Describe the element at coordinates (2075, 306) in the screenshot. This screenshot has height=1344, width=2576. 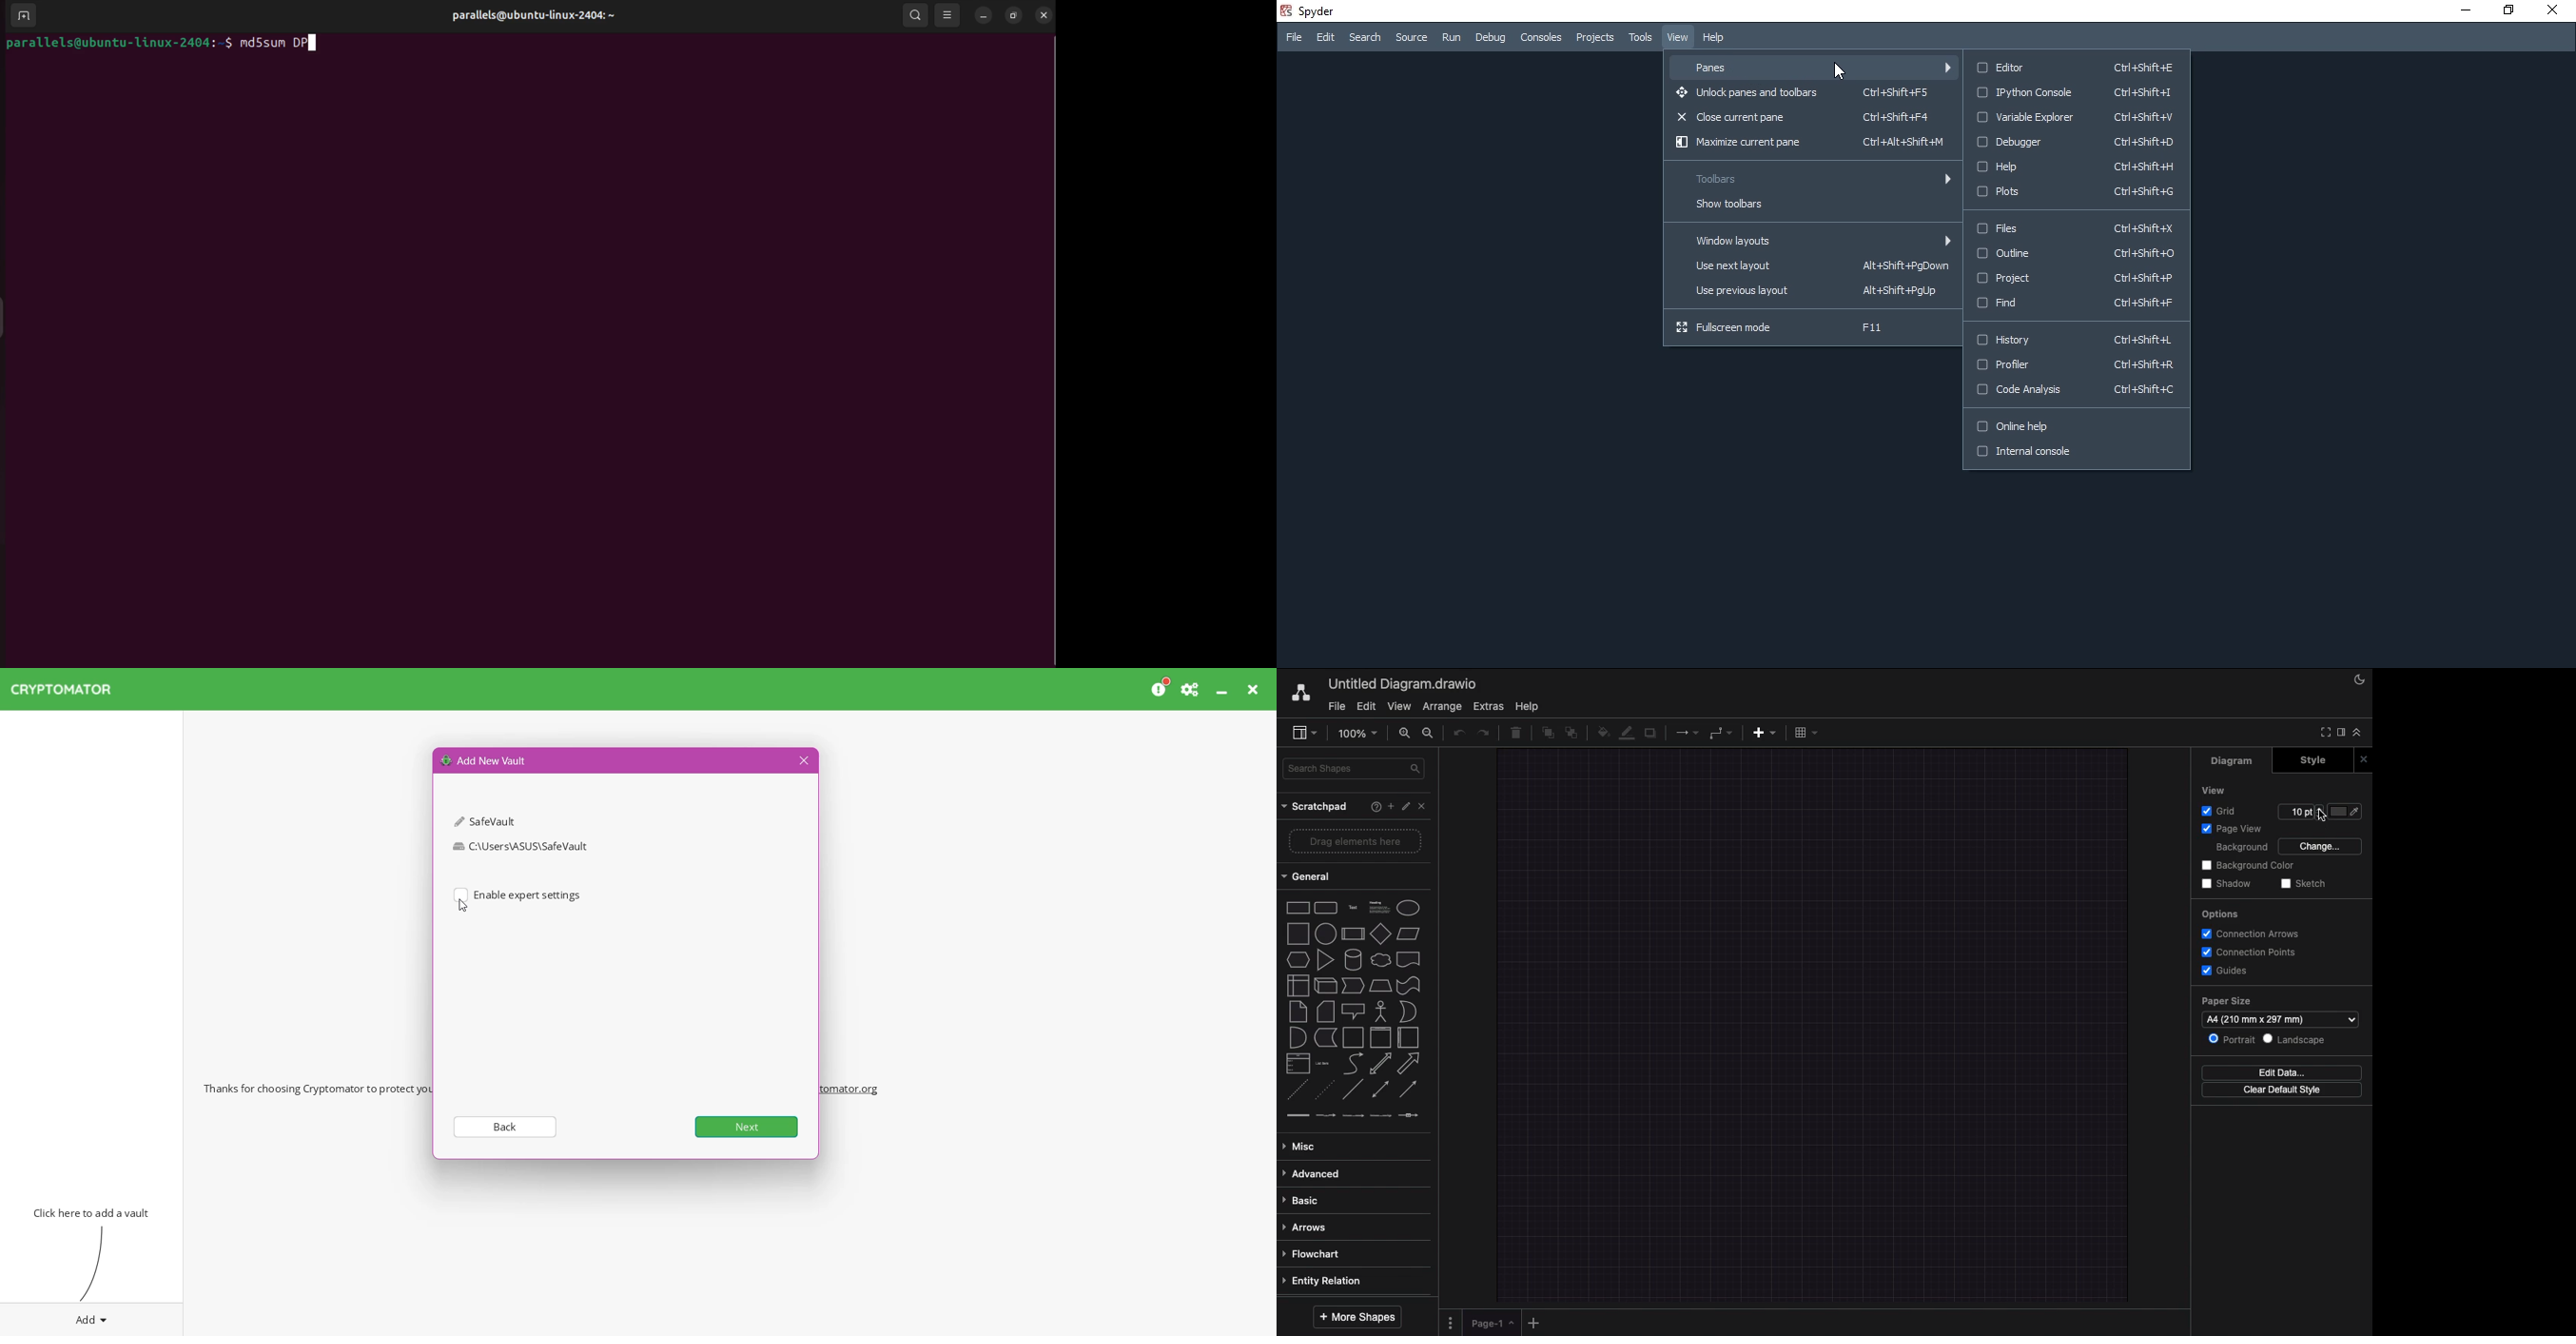
I see `Find` at that location.